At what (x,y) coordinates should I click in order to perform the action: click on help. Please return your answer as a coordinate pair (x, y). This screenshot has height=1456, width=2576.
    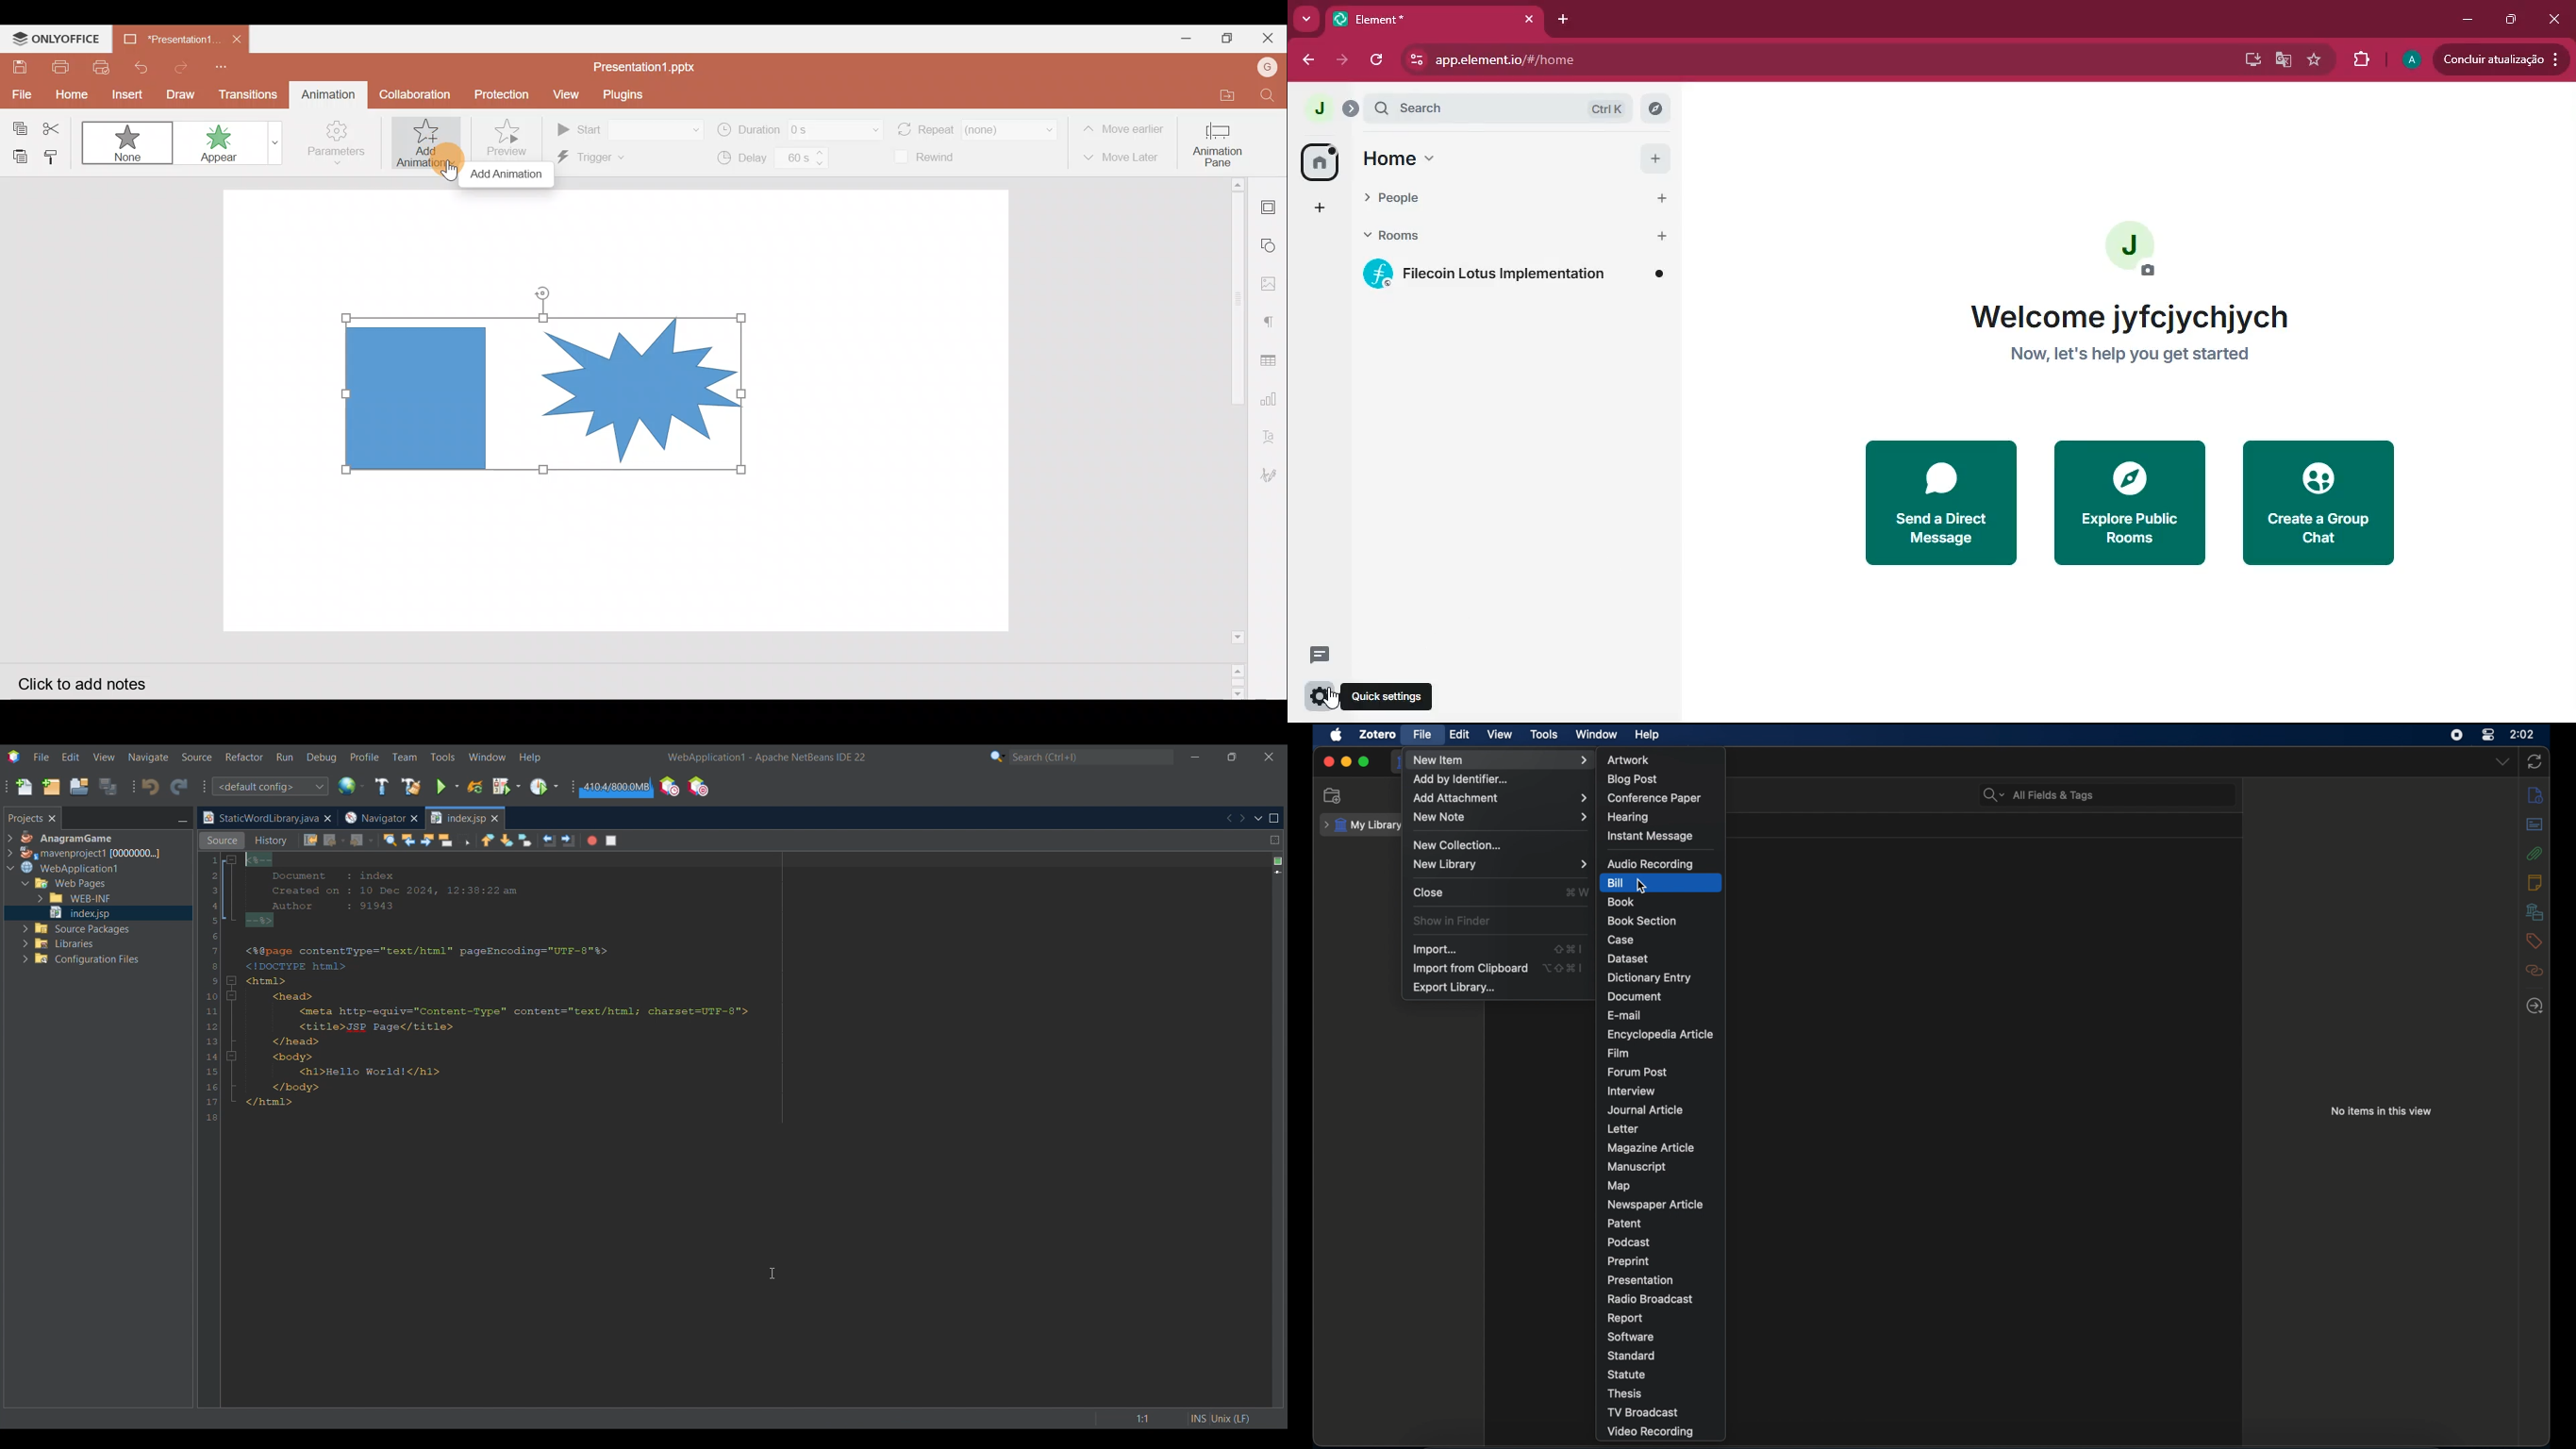
    Looking at the image, I should click on (1647, 735).